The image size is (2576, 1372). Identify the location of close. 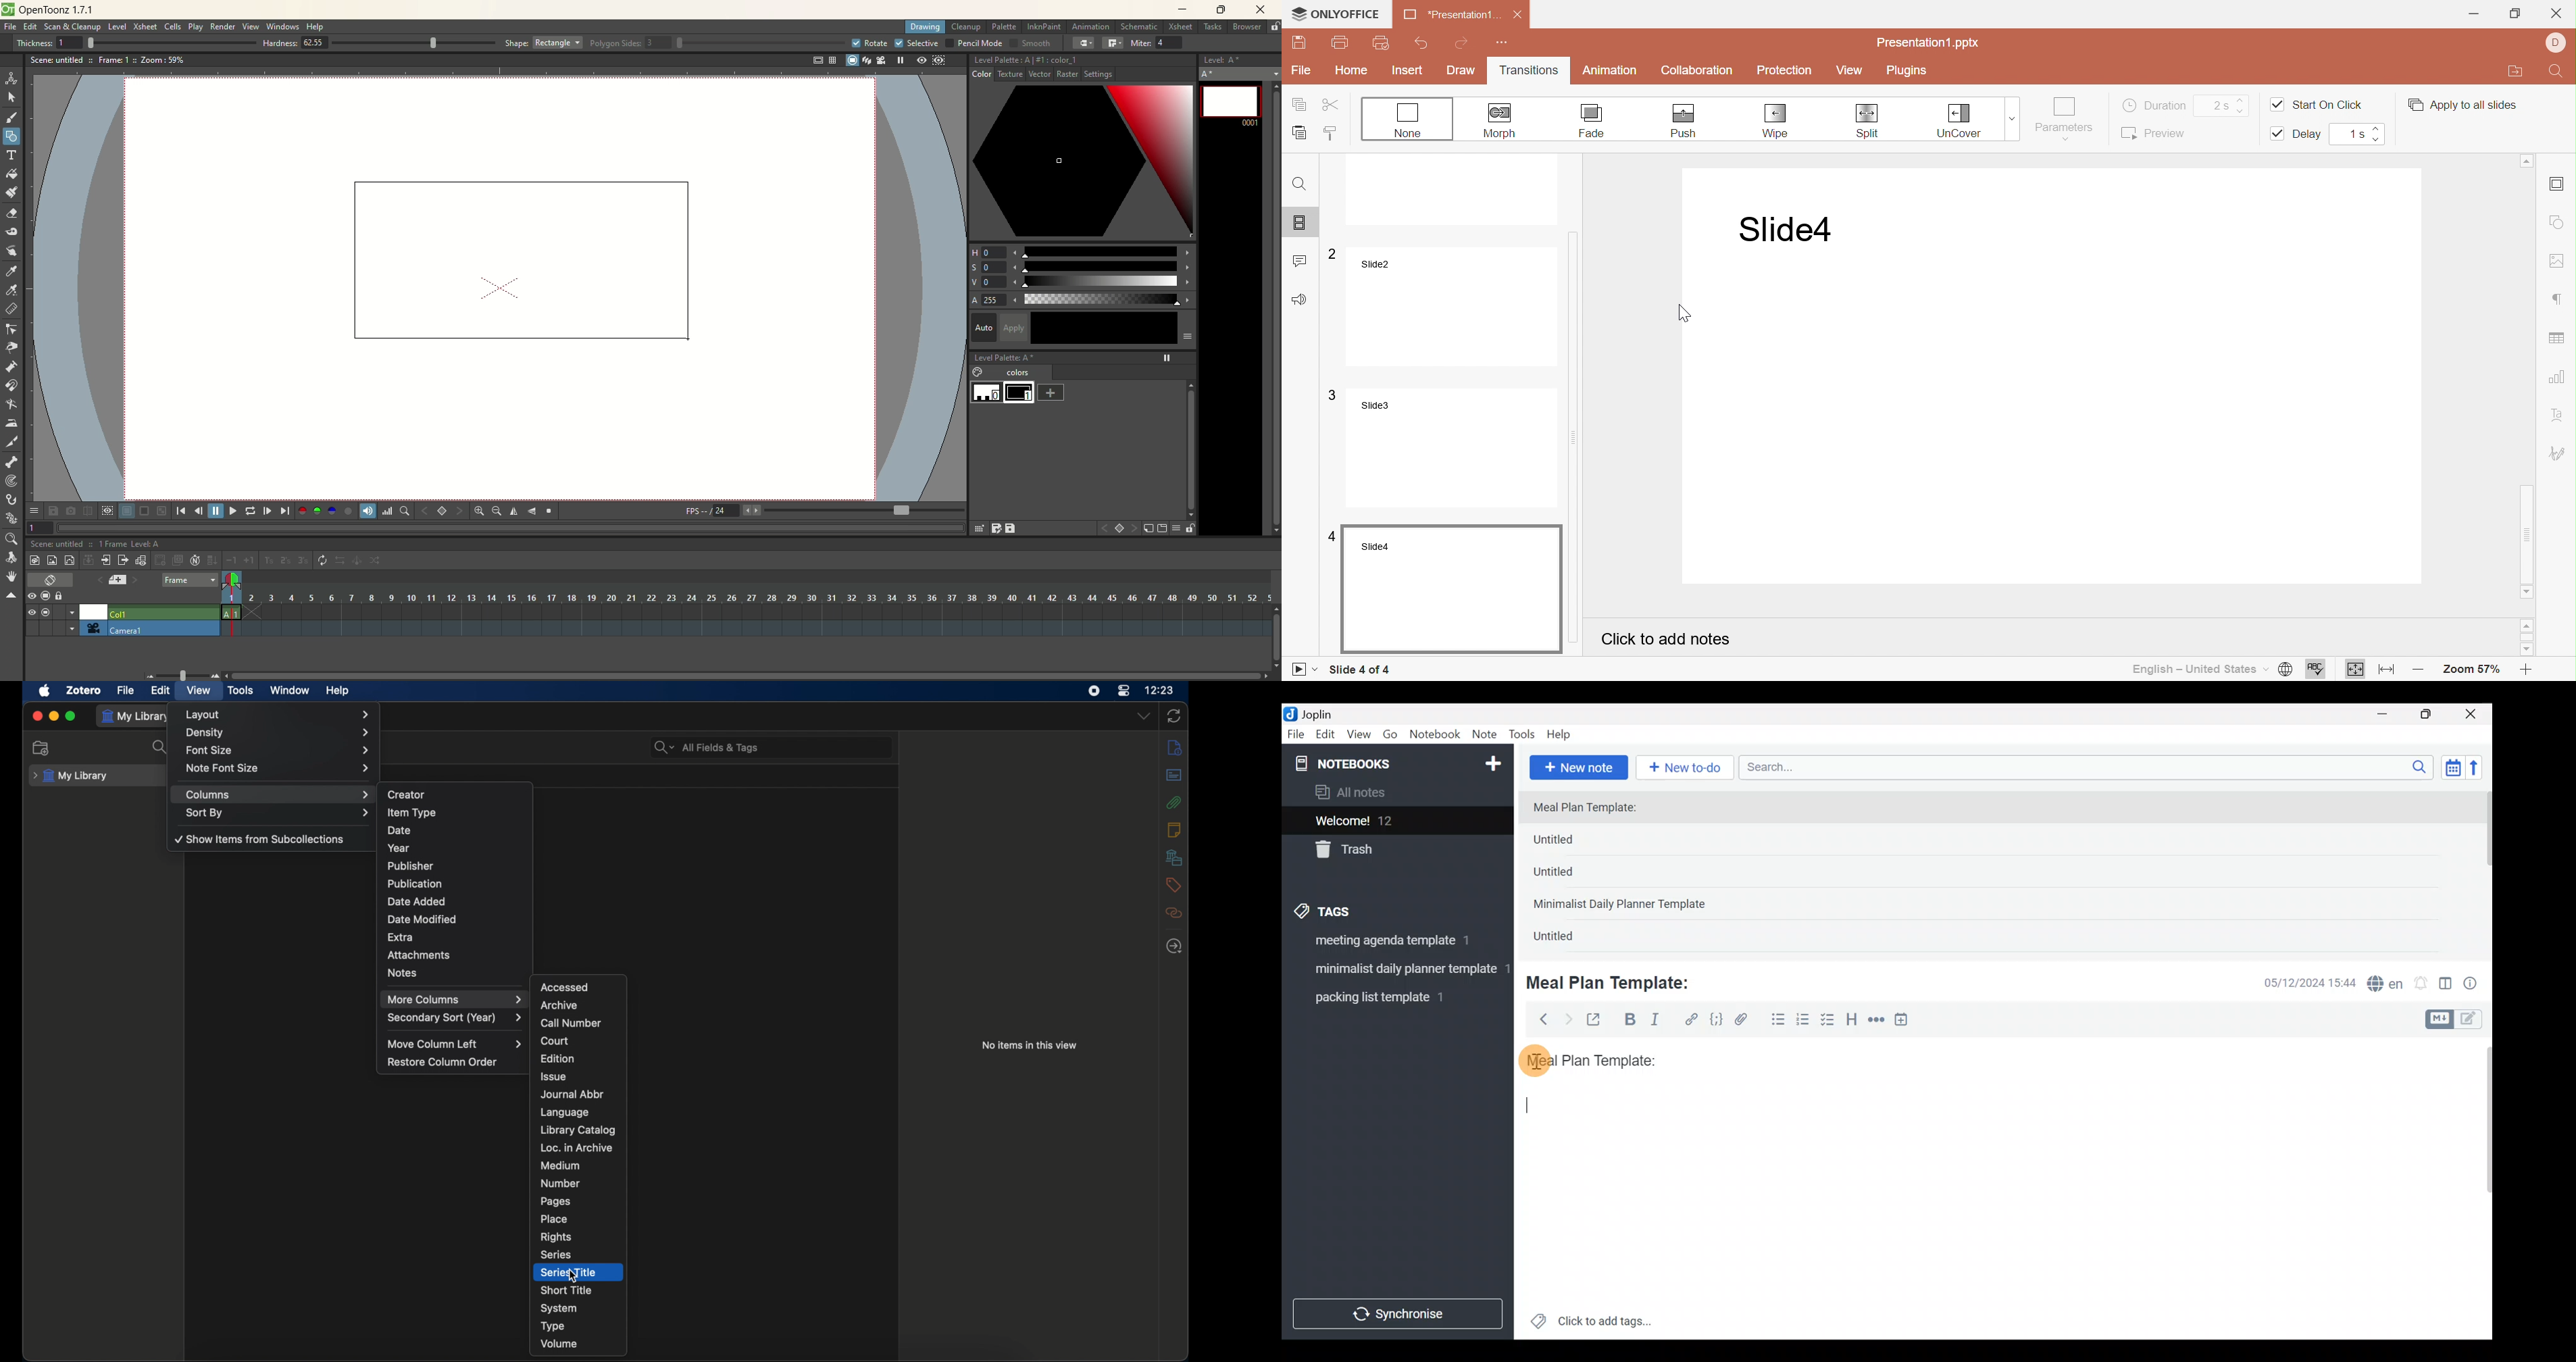
(38, 716).